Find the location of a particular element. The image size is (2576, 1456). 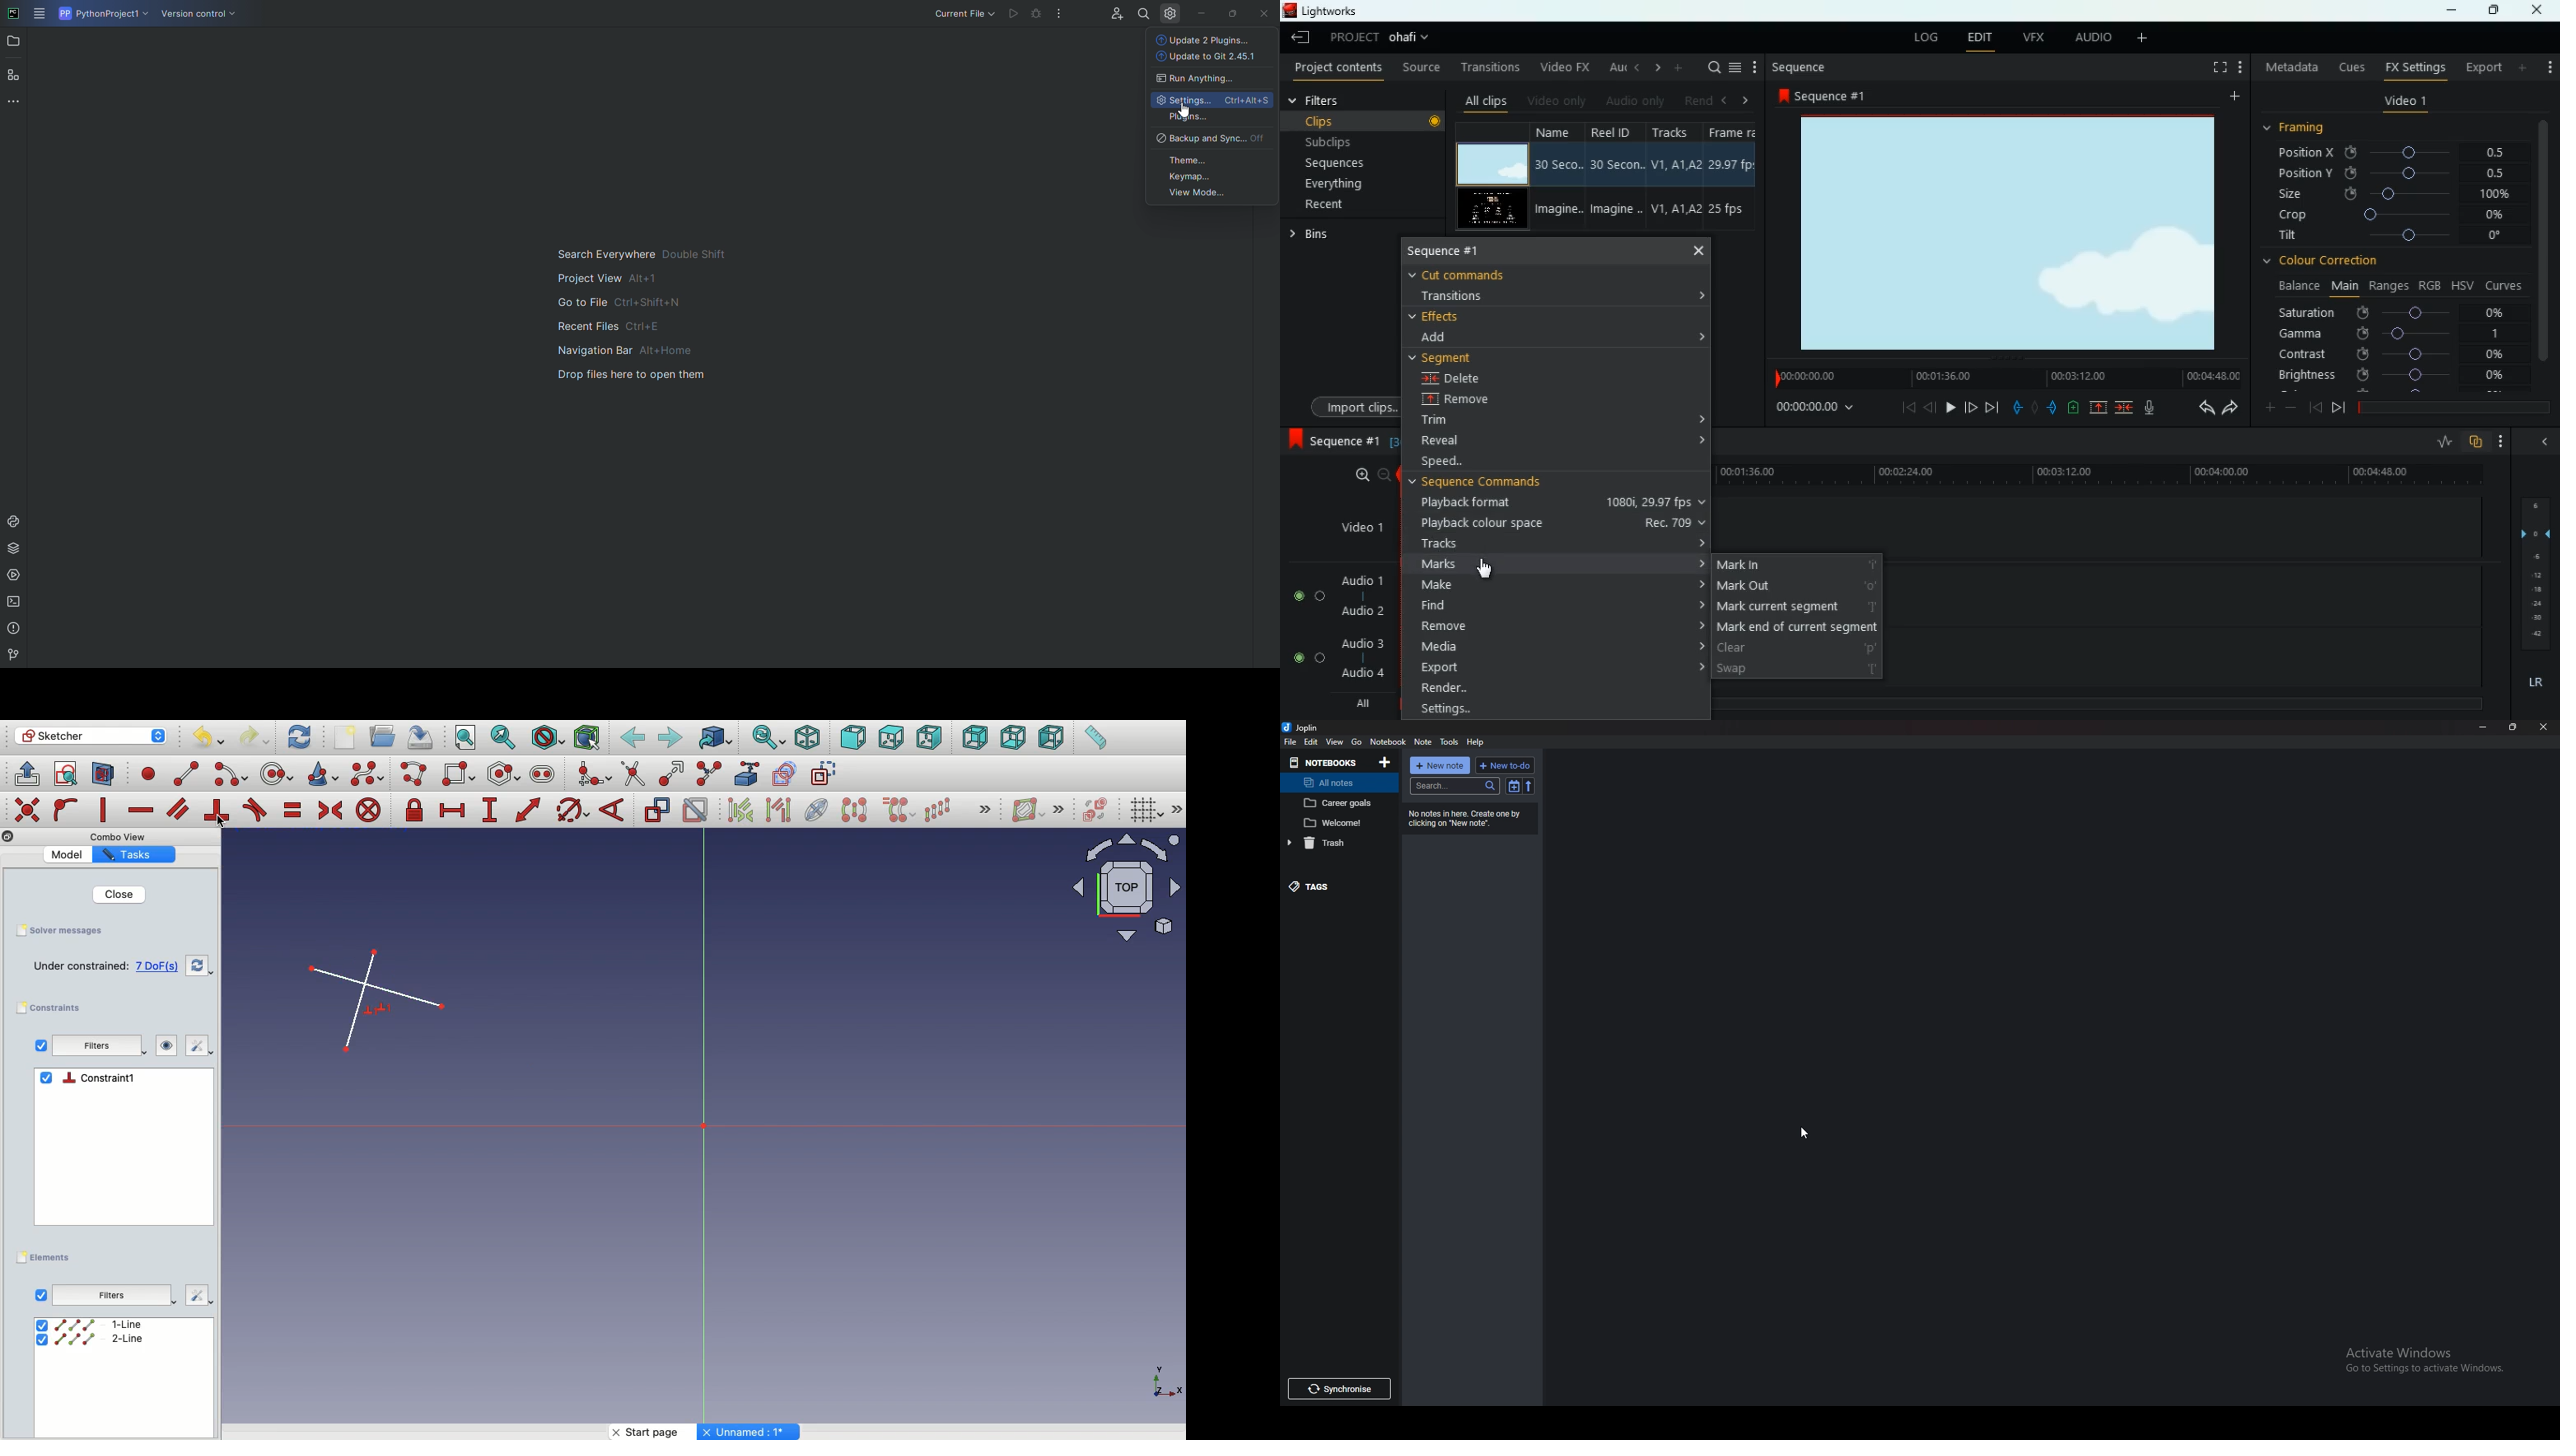

Imagine.. is located at coordinates (1620, 212).